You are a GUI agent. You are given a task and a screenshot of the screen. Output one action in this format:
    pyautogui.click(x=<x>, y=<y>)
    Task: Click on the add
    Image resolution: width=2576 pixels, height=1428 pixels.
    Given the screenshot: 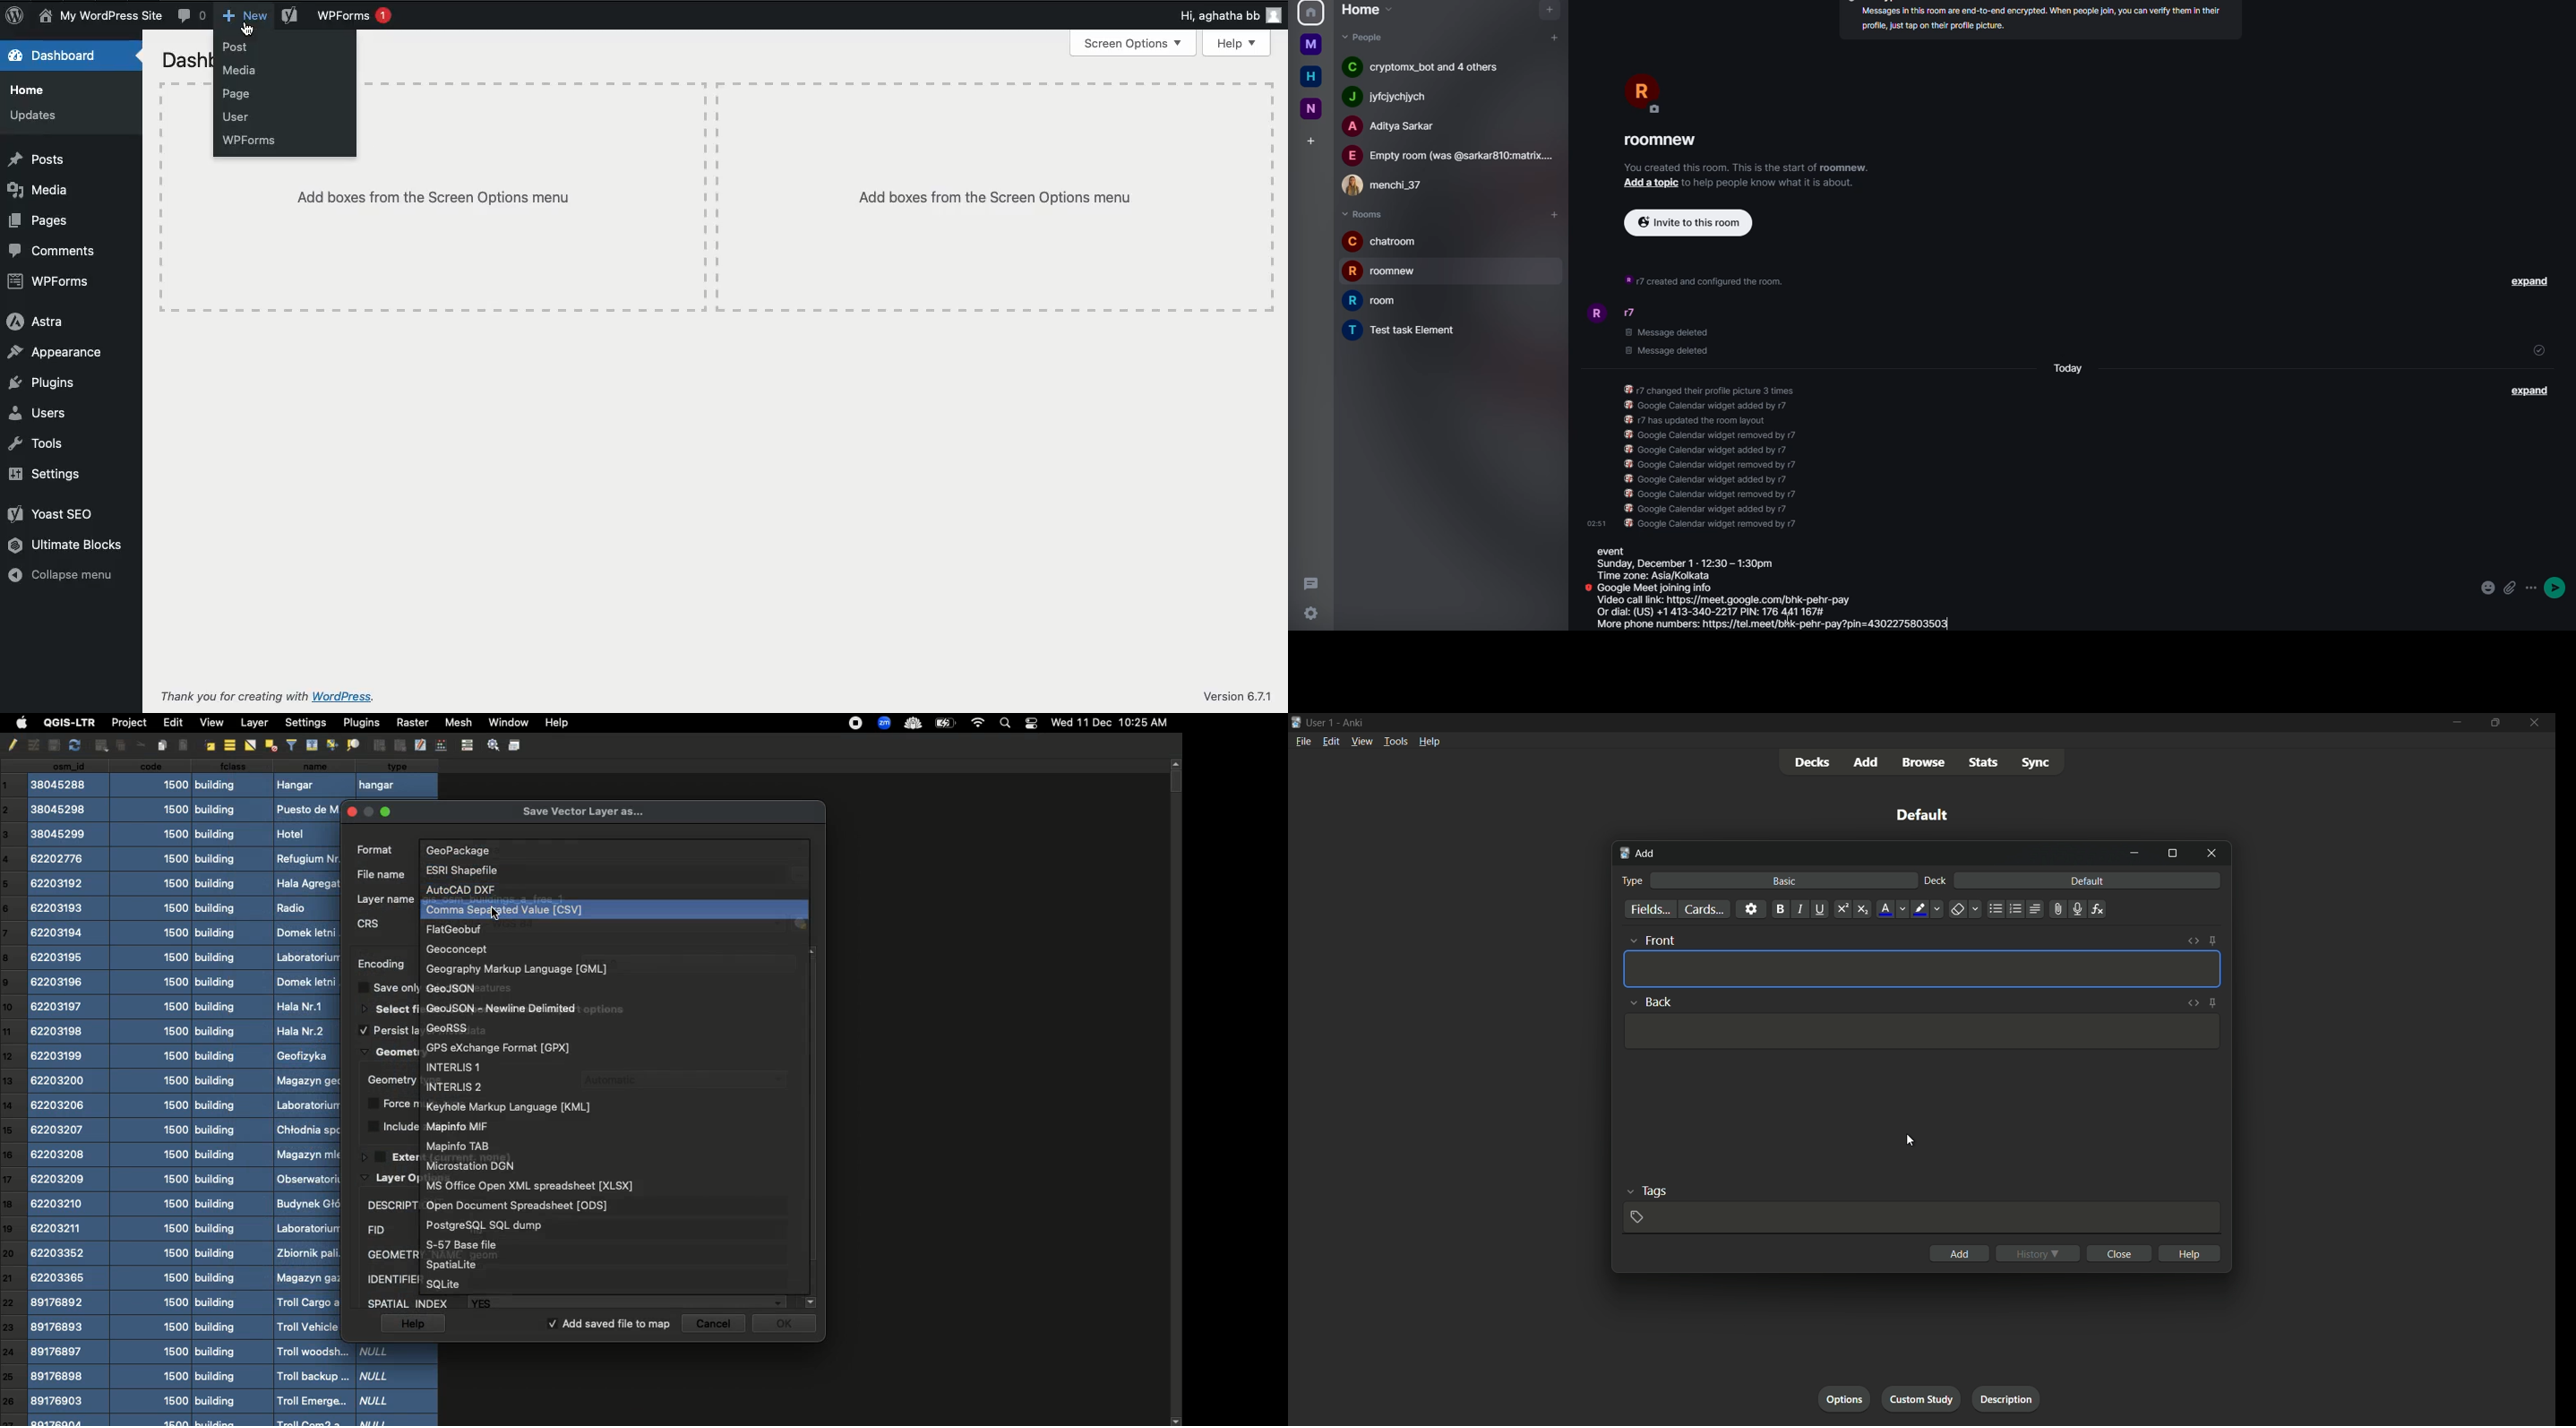 What is the action you would take?
    pyautogui.click(x=1555, y=37)
    